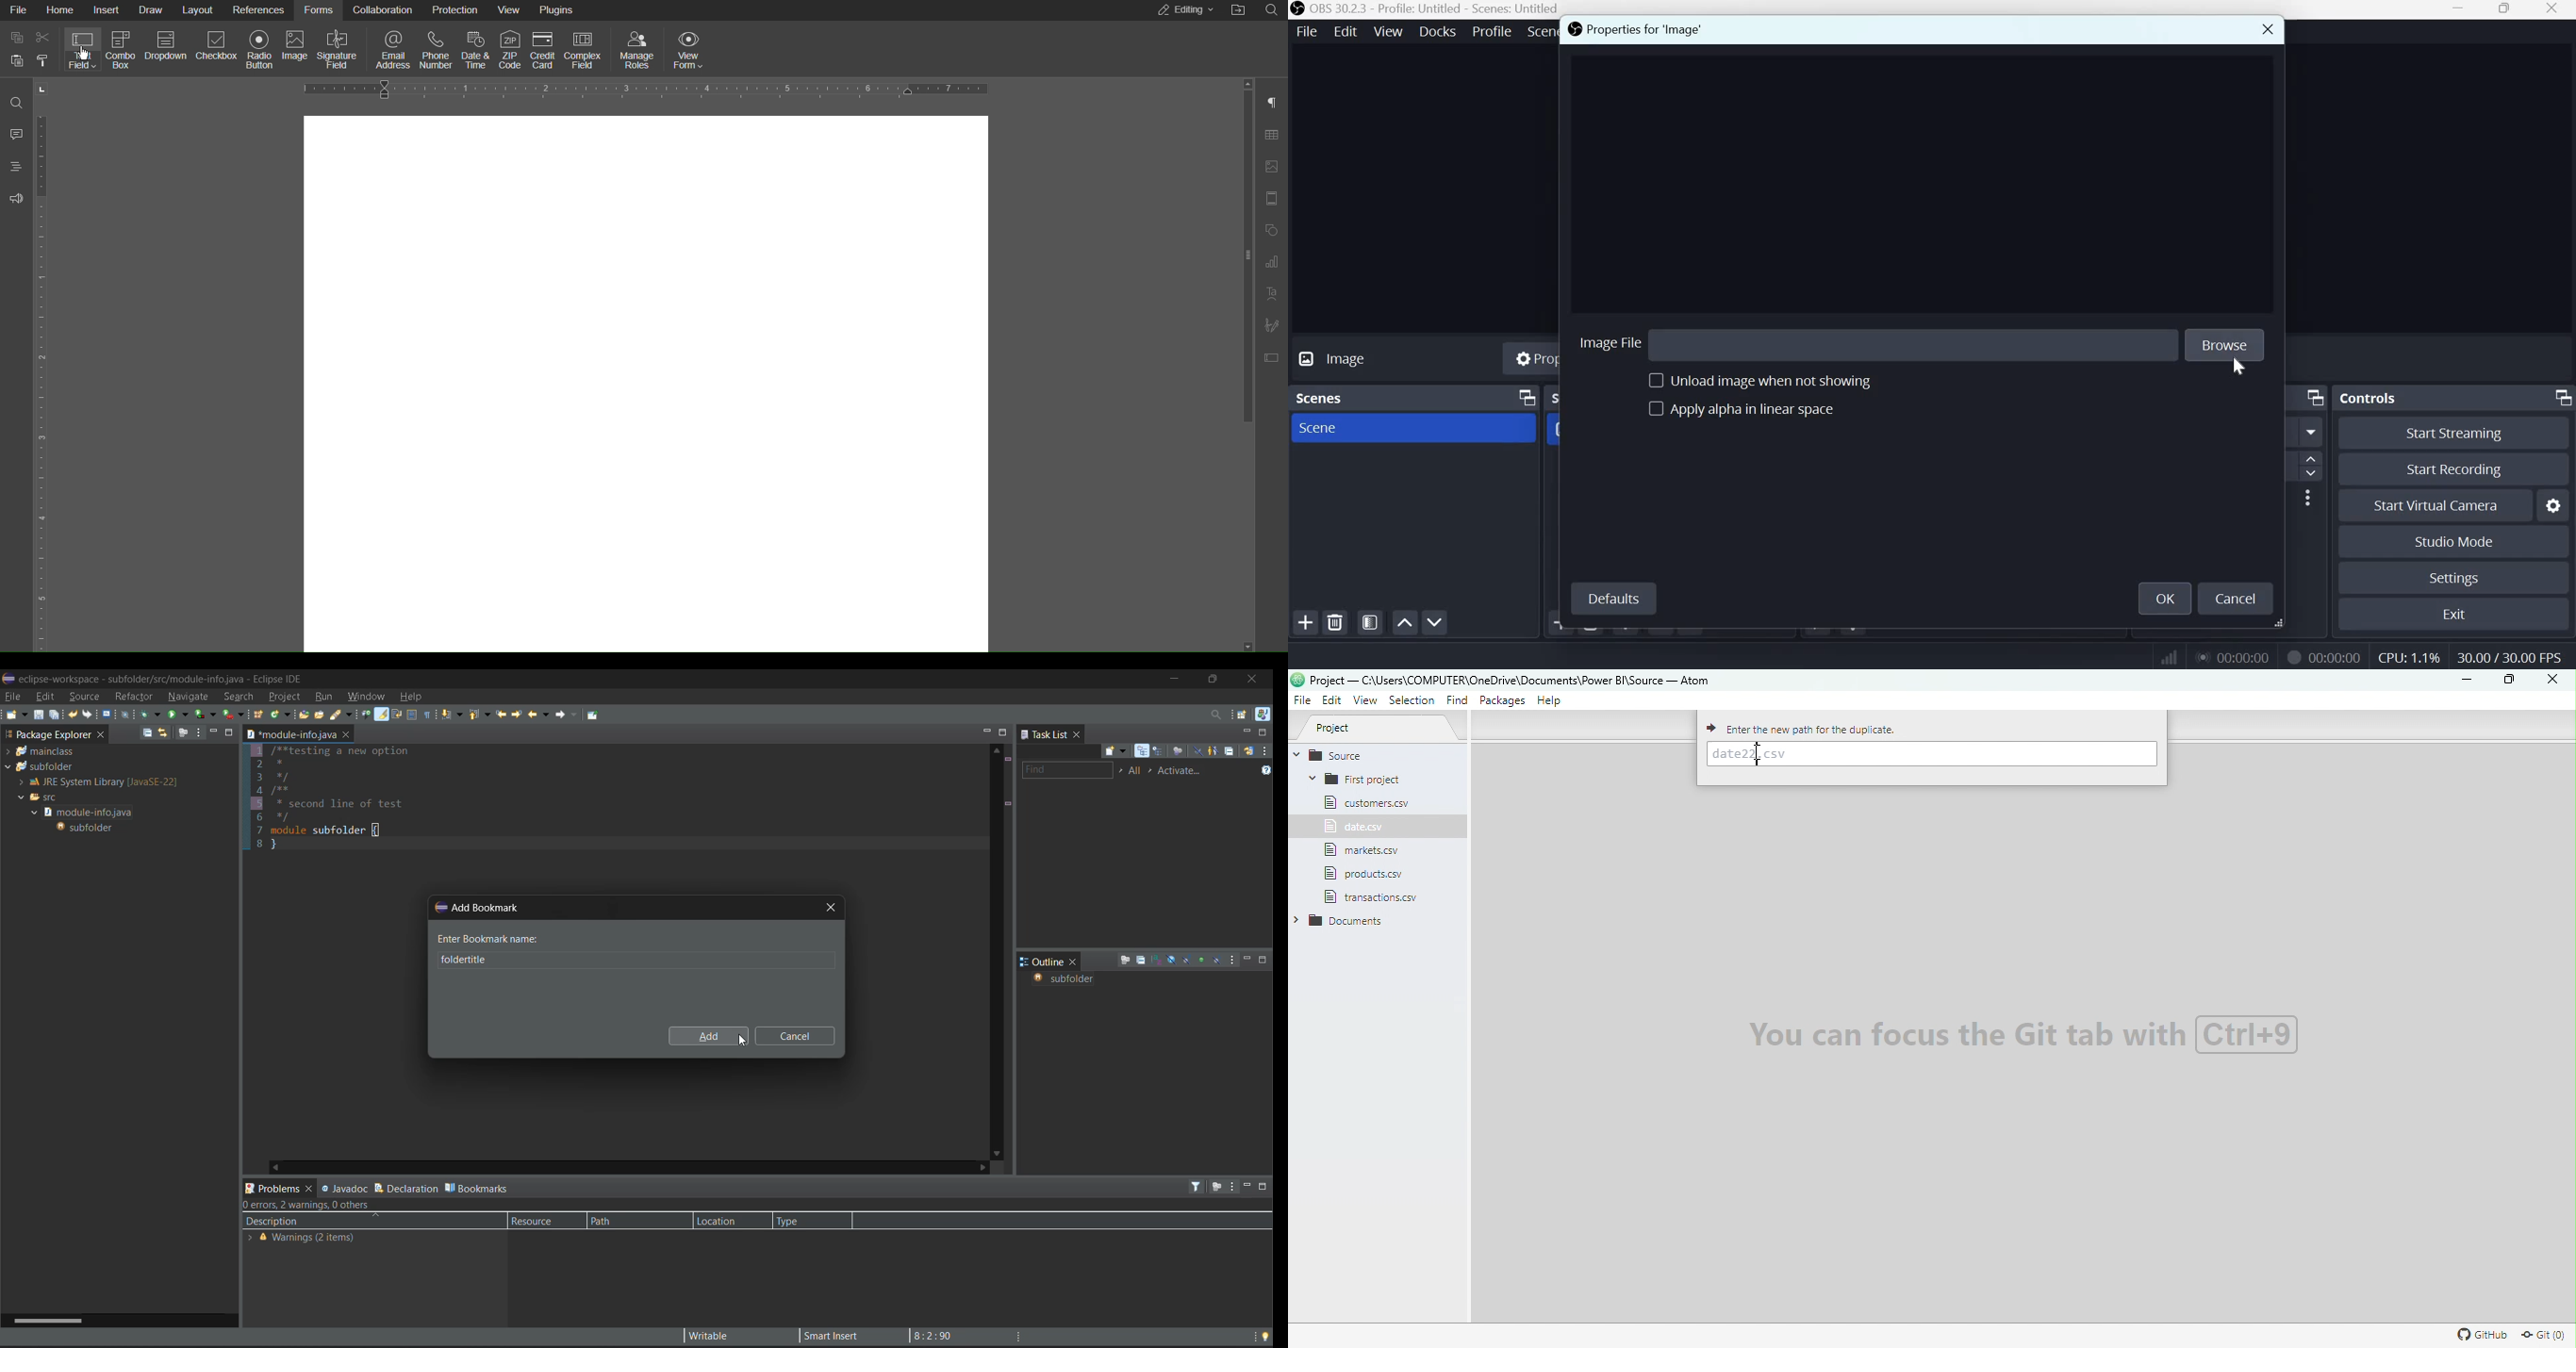 The width and height of the screenshot is (2576, 1372). I want to click on Dock Options icon, so click(2315, 398).